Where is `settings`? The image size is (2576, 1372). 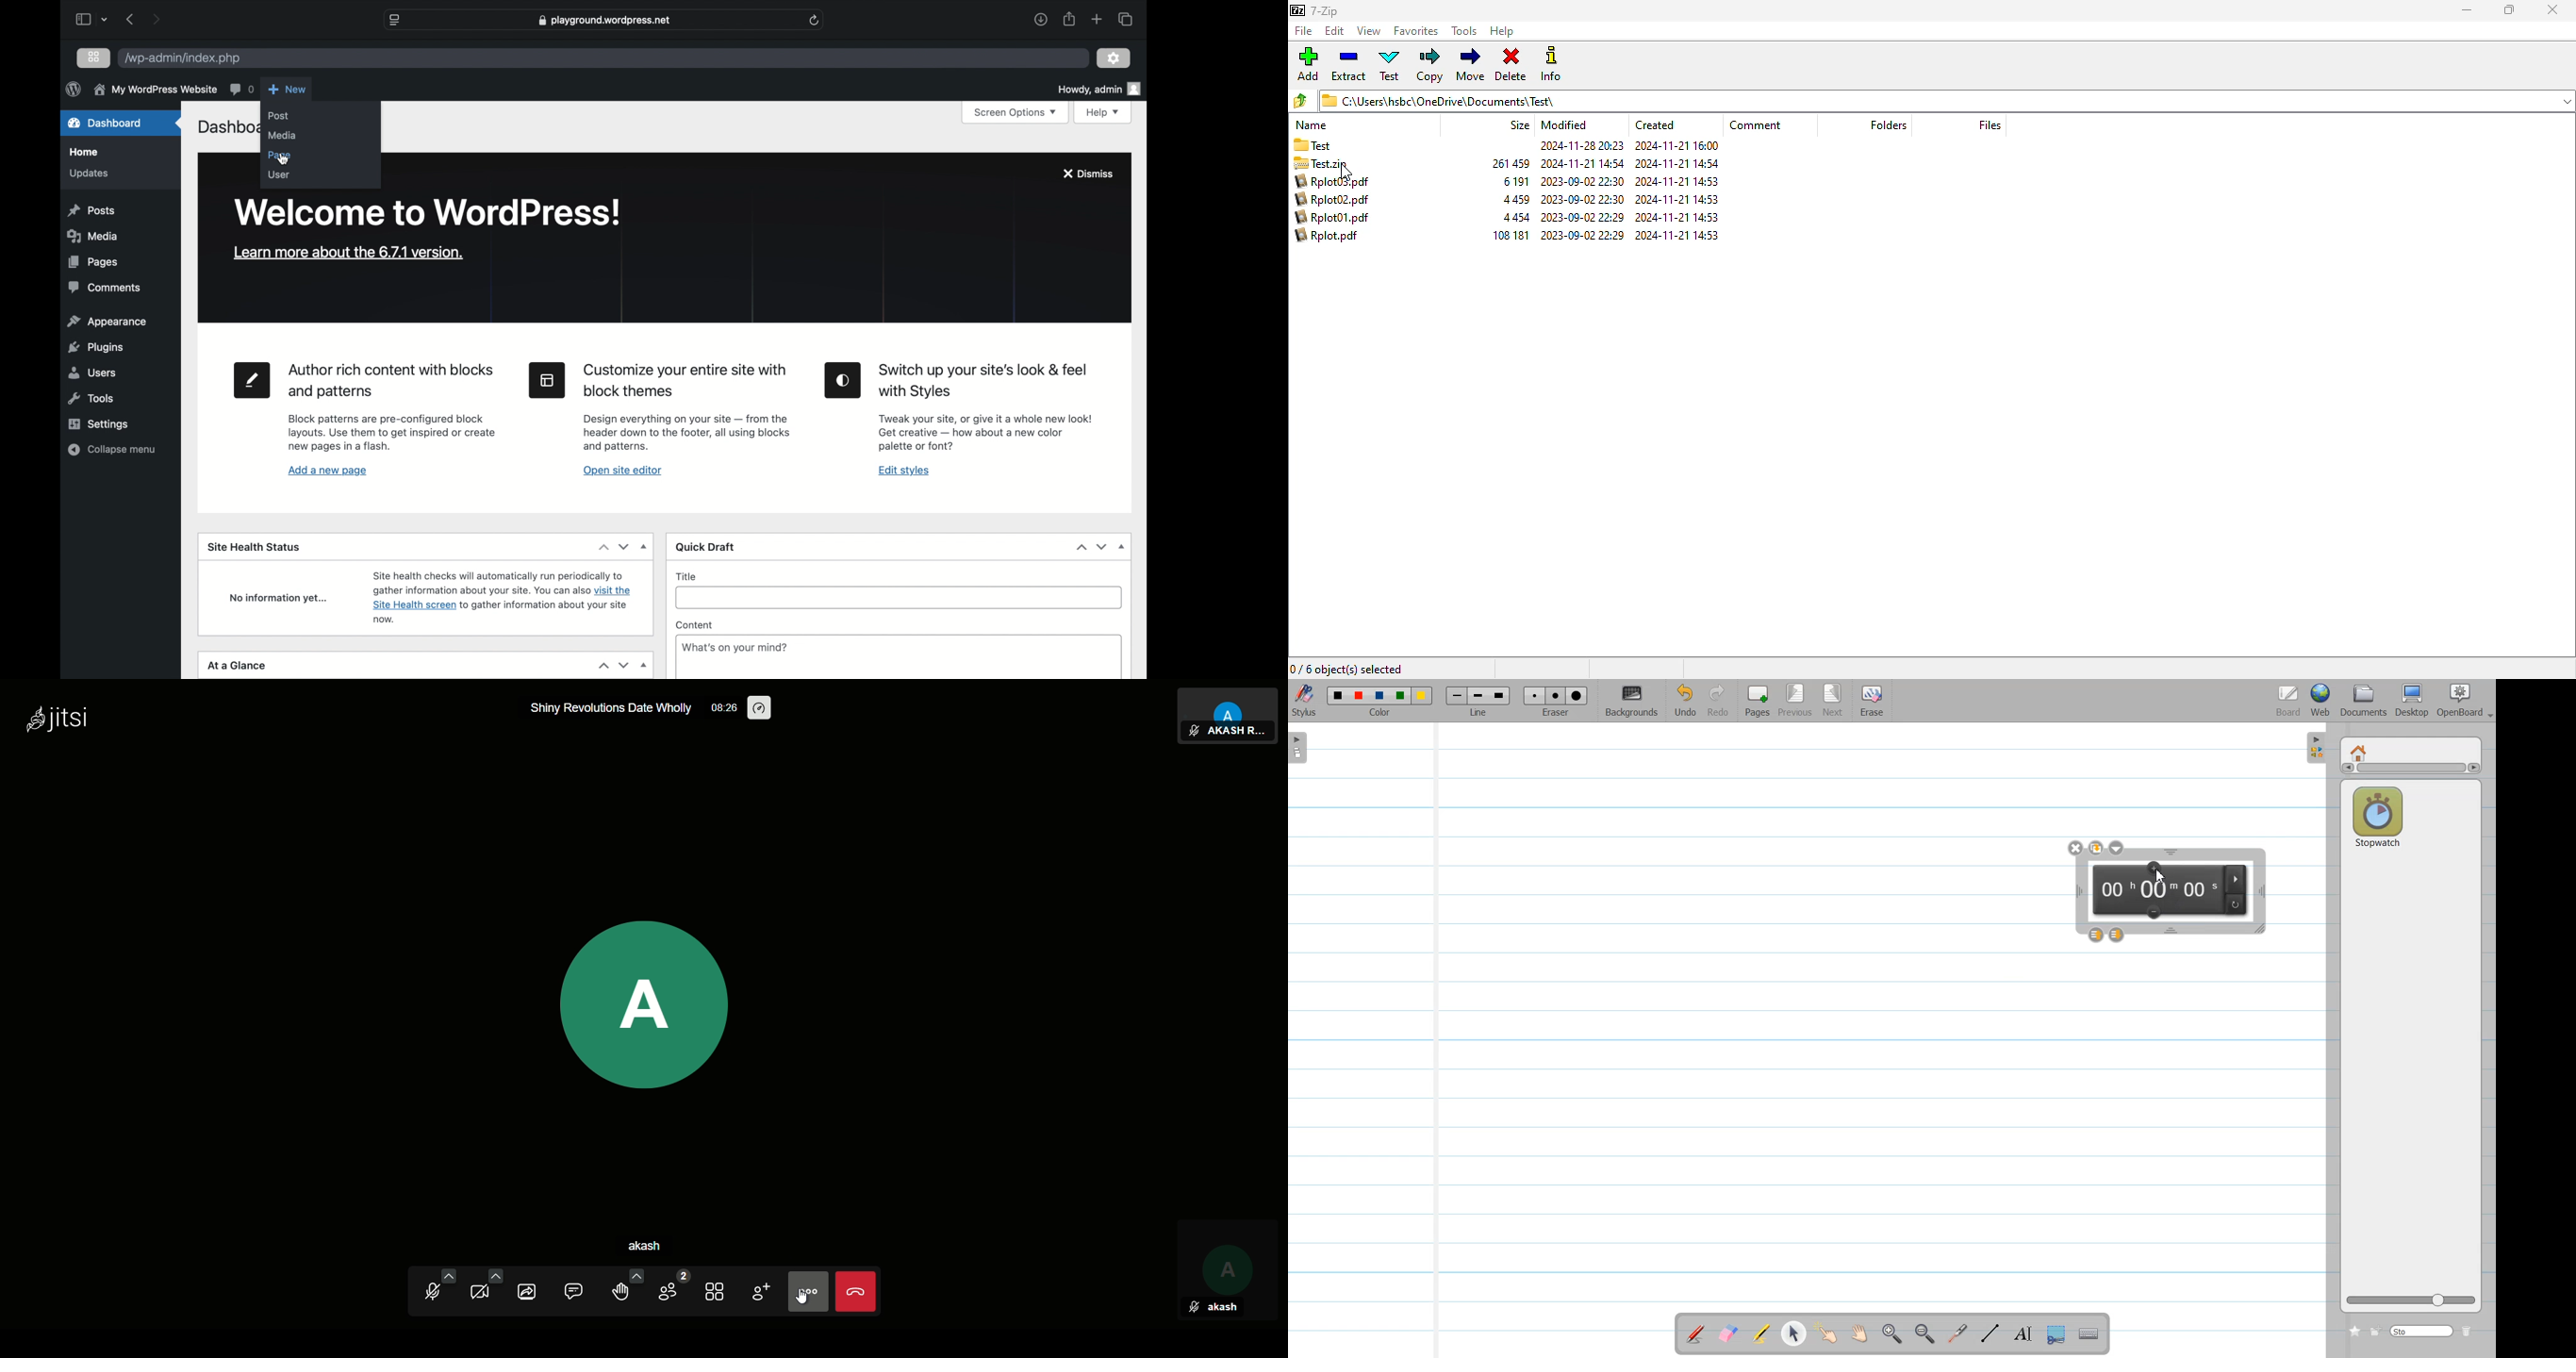 settings is located at coordinates (97, 424).